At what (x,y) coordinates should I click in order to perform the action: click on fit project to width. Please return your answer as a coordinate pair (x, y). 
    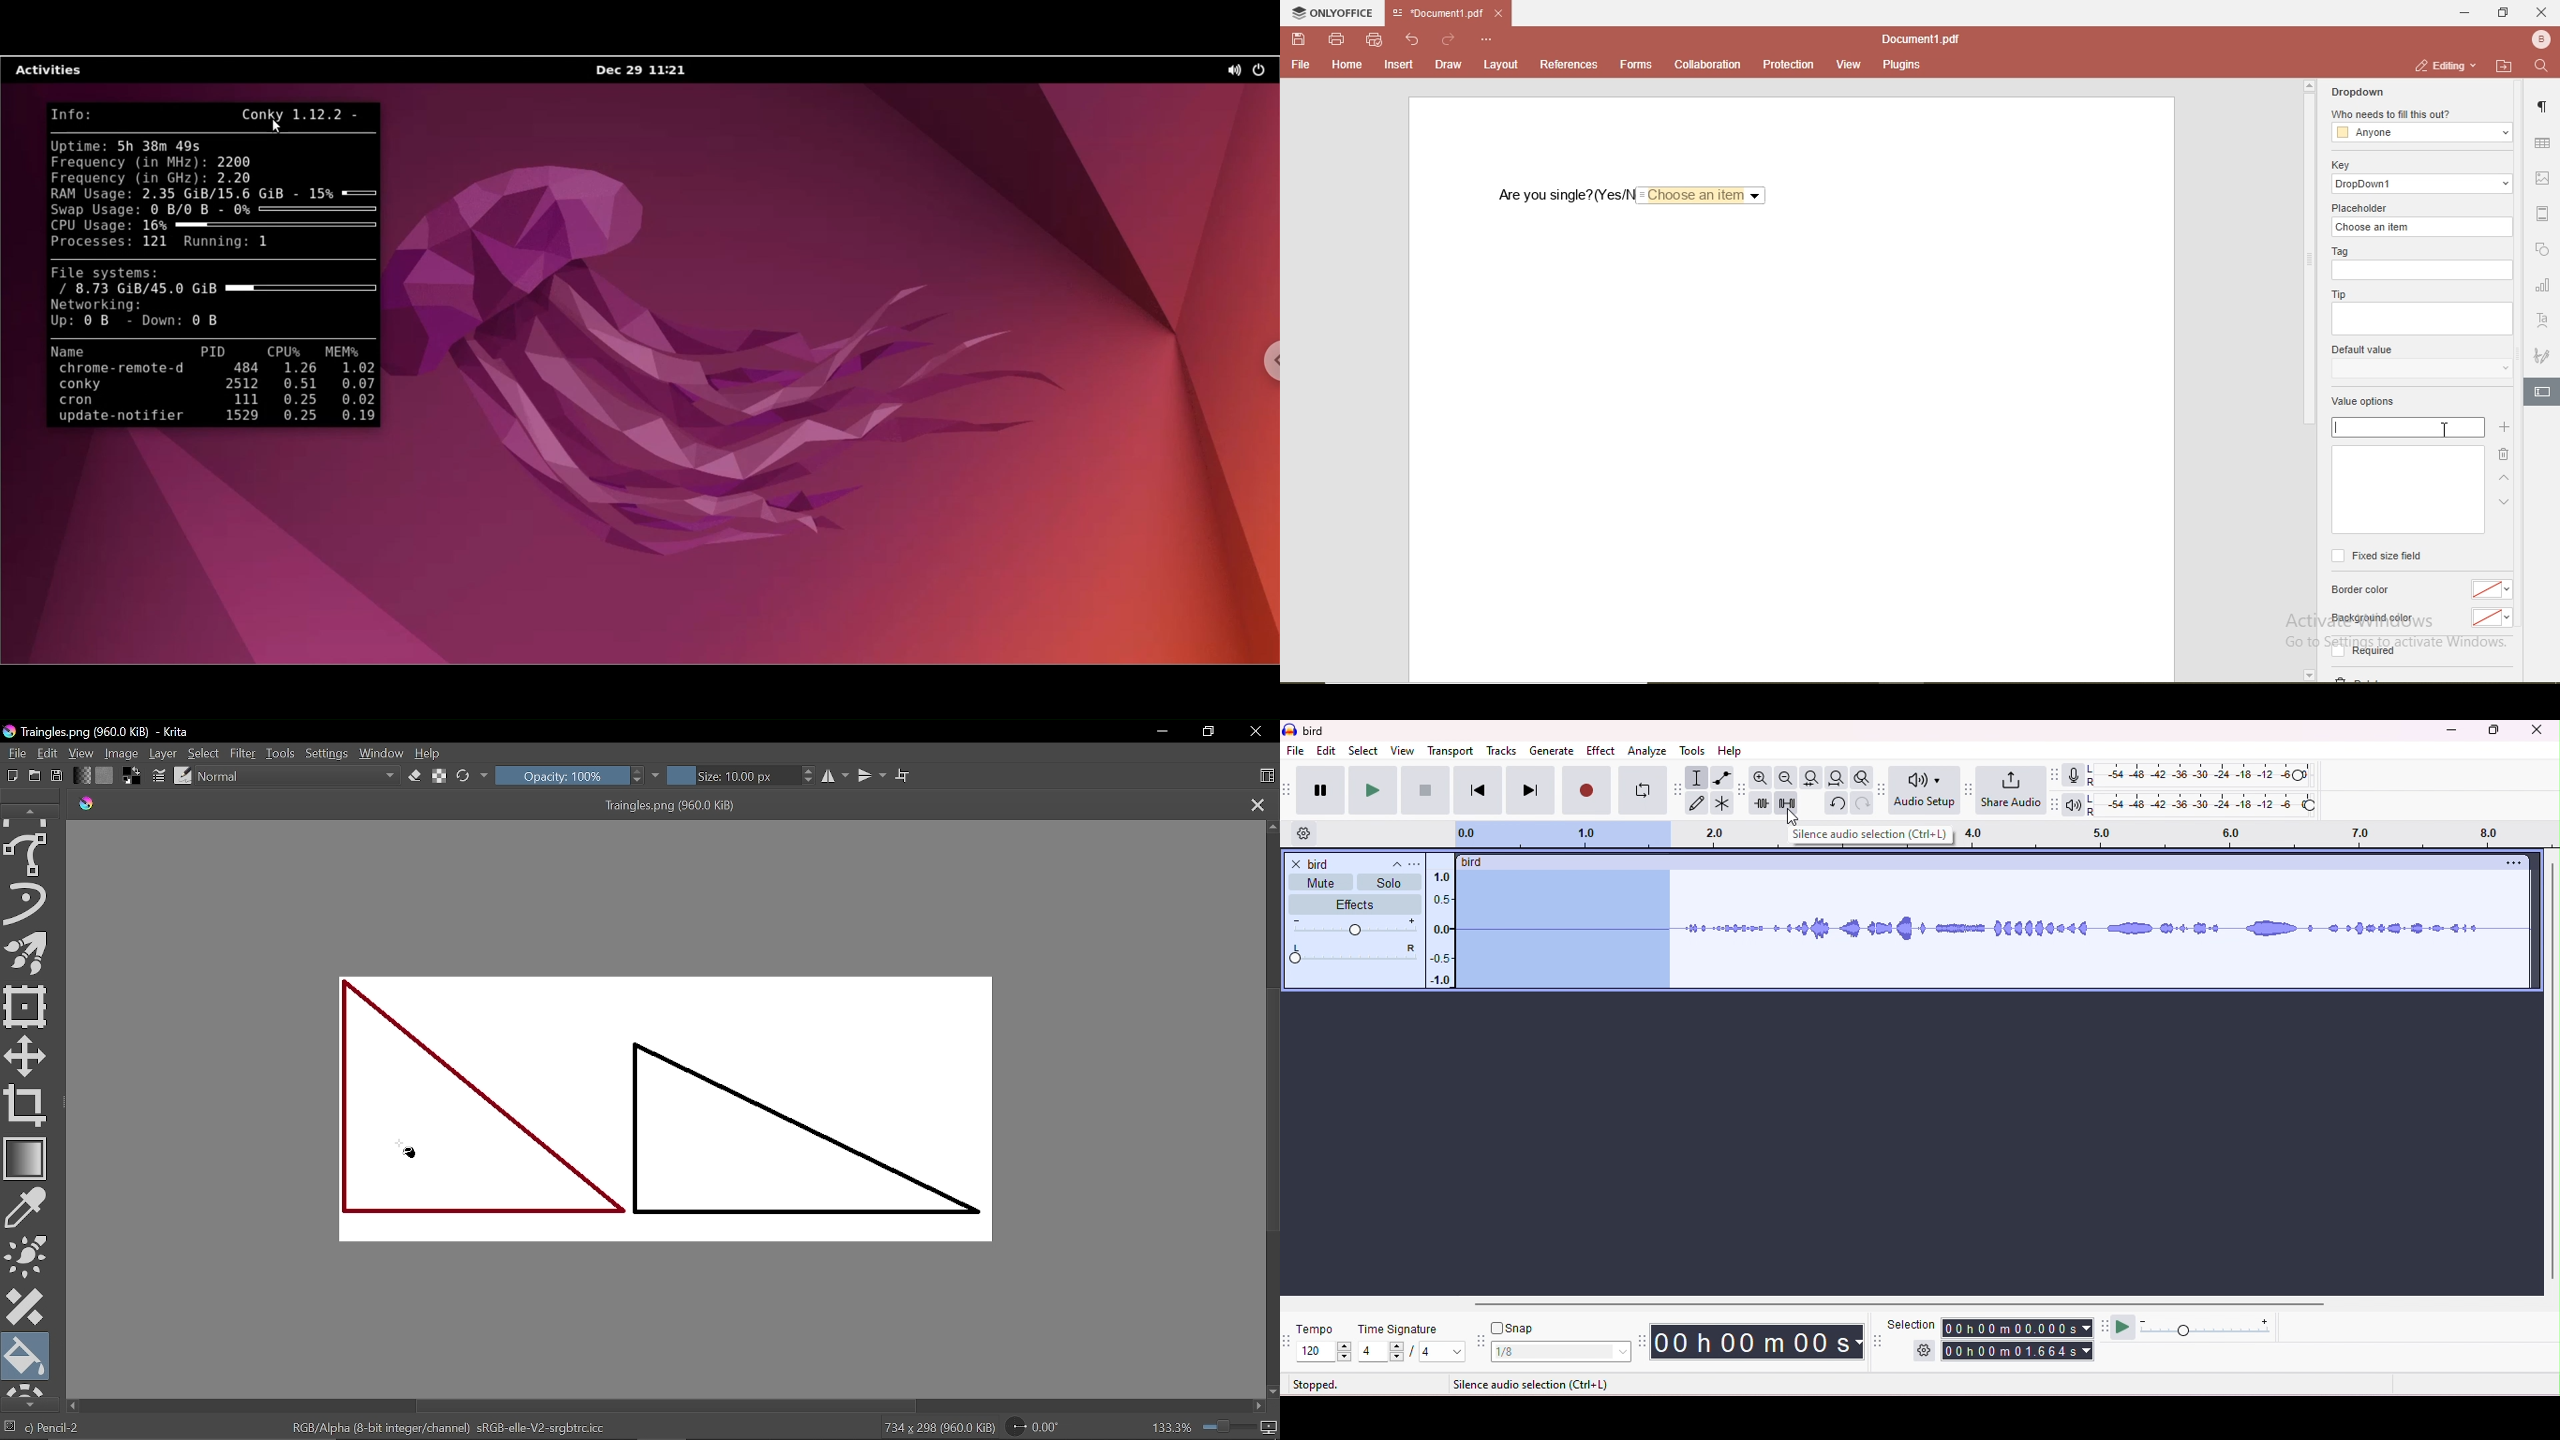
    Looking at the image, I should click on (1836, 779).